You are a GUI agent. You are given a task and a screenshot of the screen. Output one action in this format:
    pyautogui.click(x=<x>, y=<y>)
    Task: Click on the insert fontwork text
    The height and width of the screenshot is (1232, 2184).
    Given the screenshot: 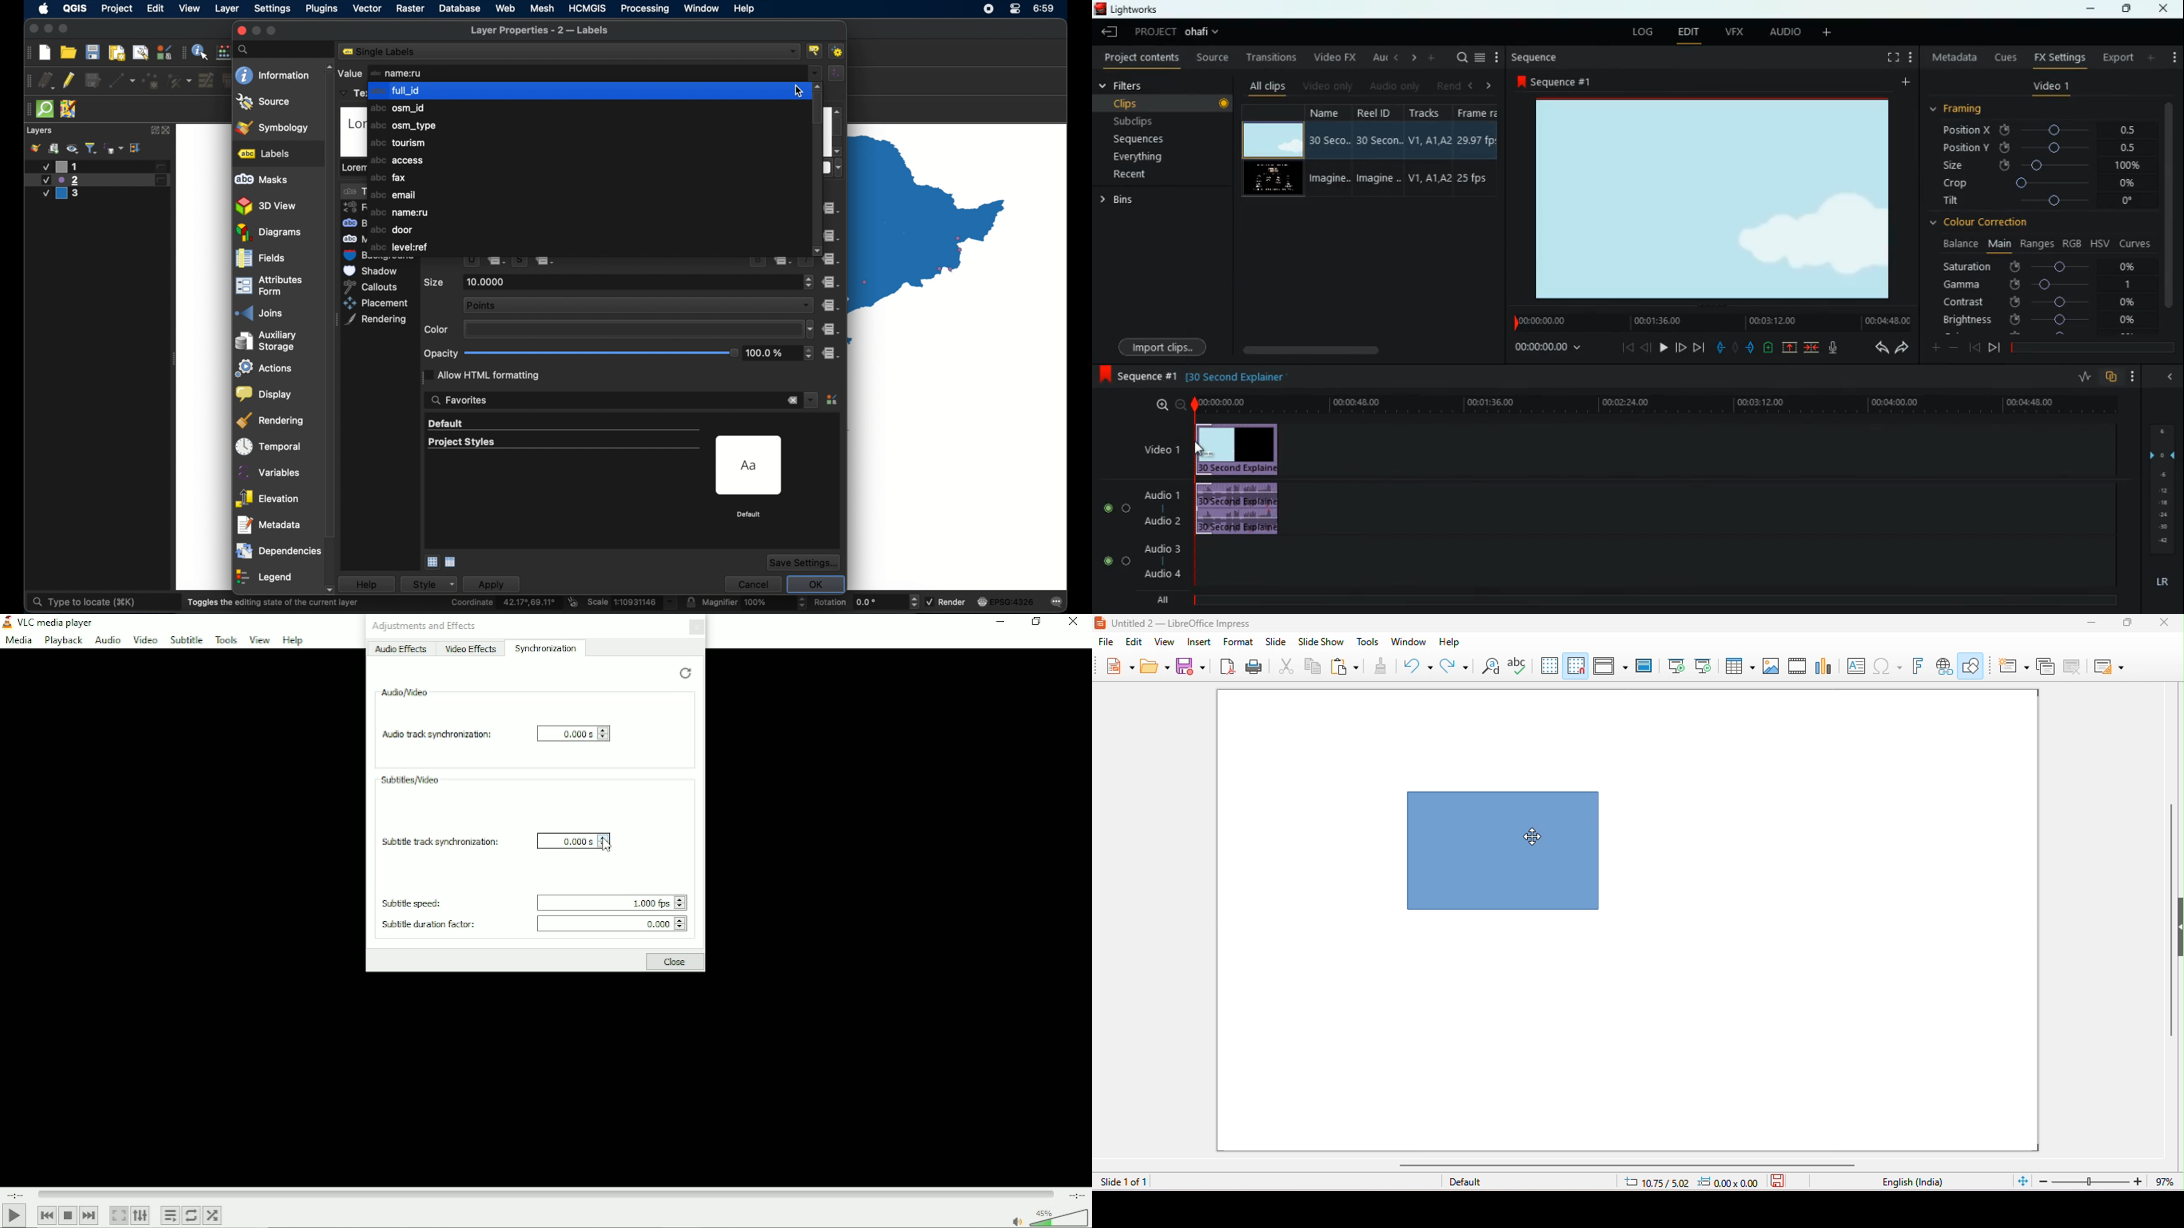 What is the action you would take?
    pyautogui.click(x=1917, y=665)
    